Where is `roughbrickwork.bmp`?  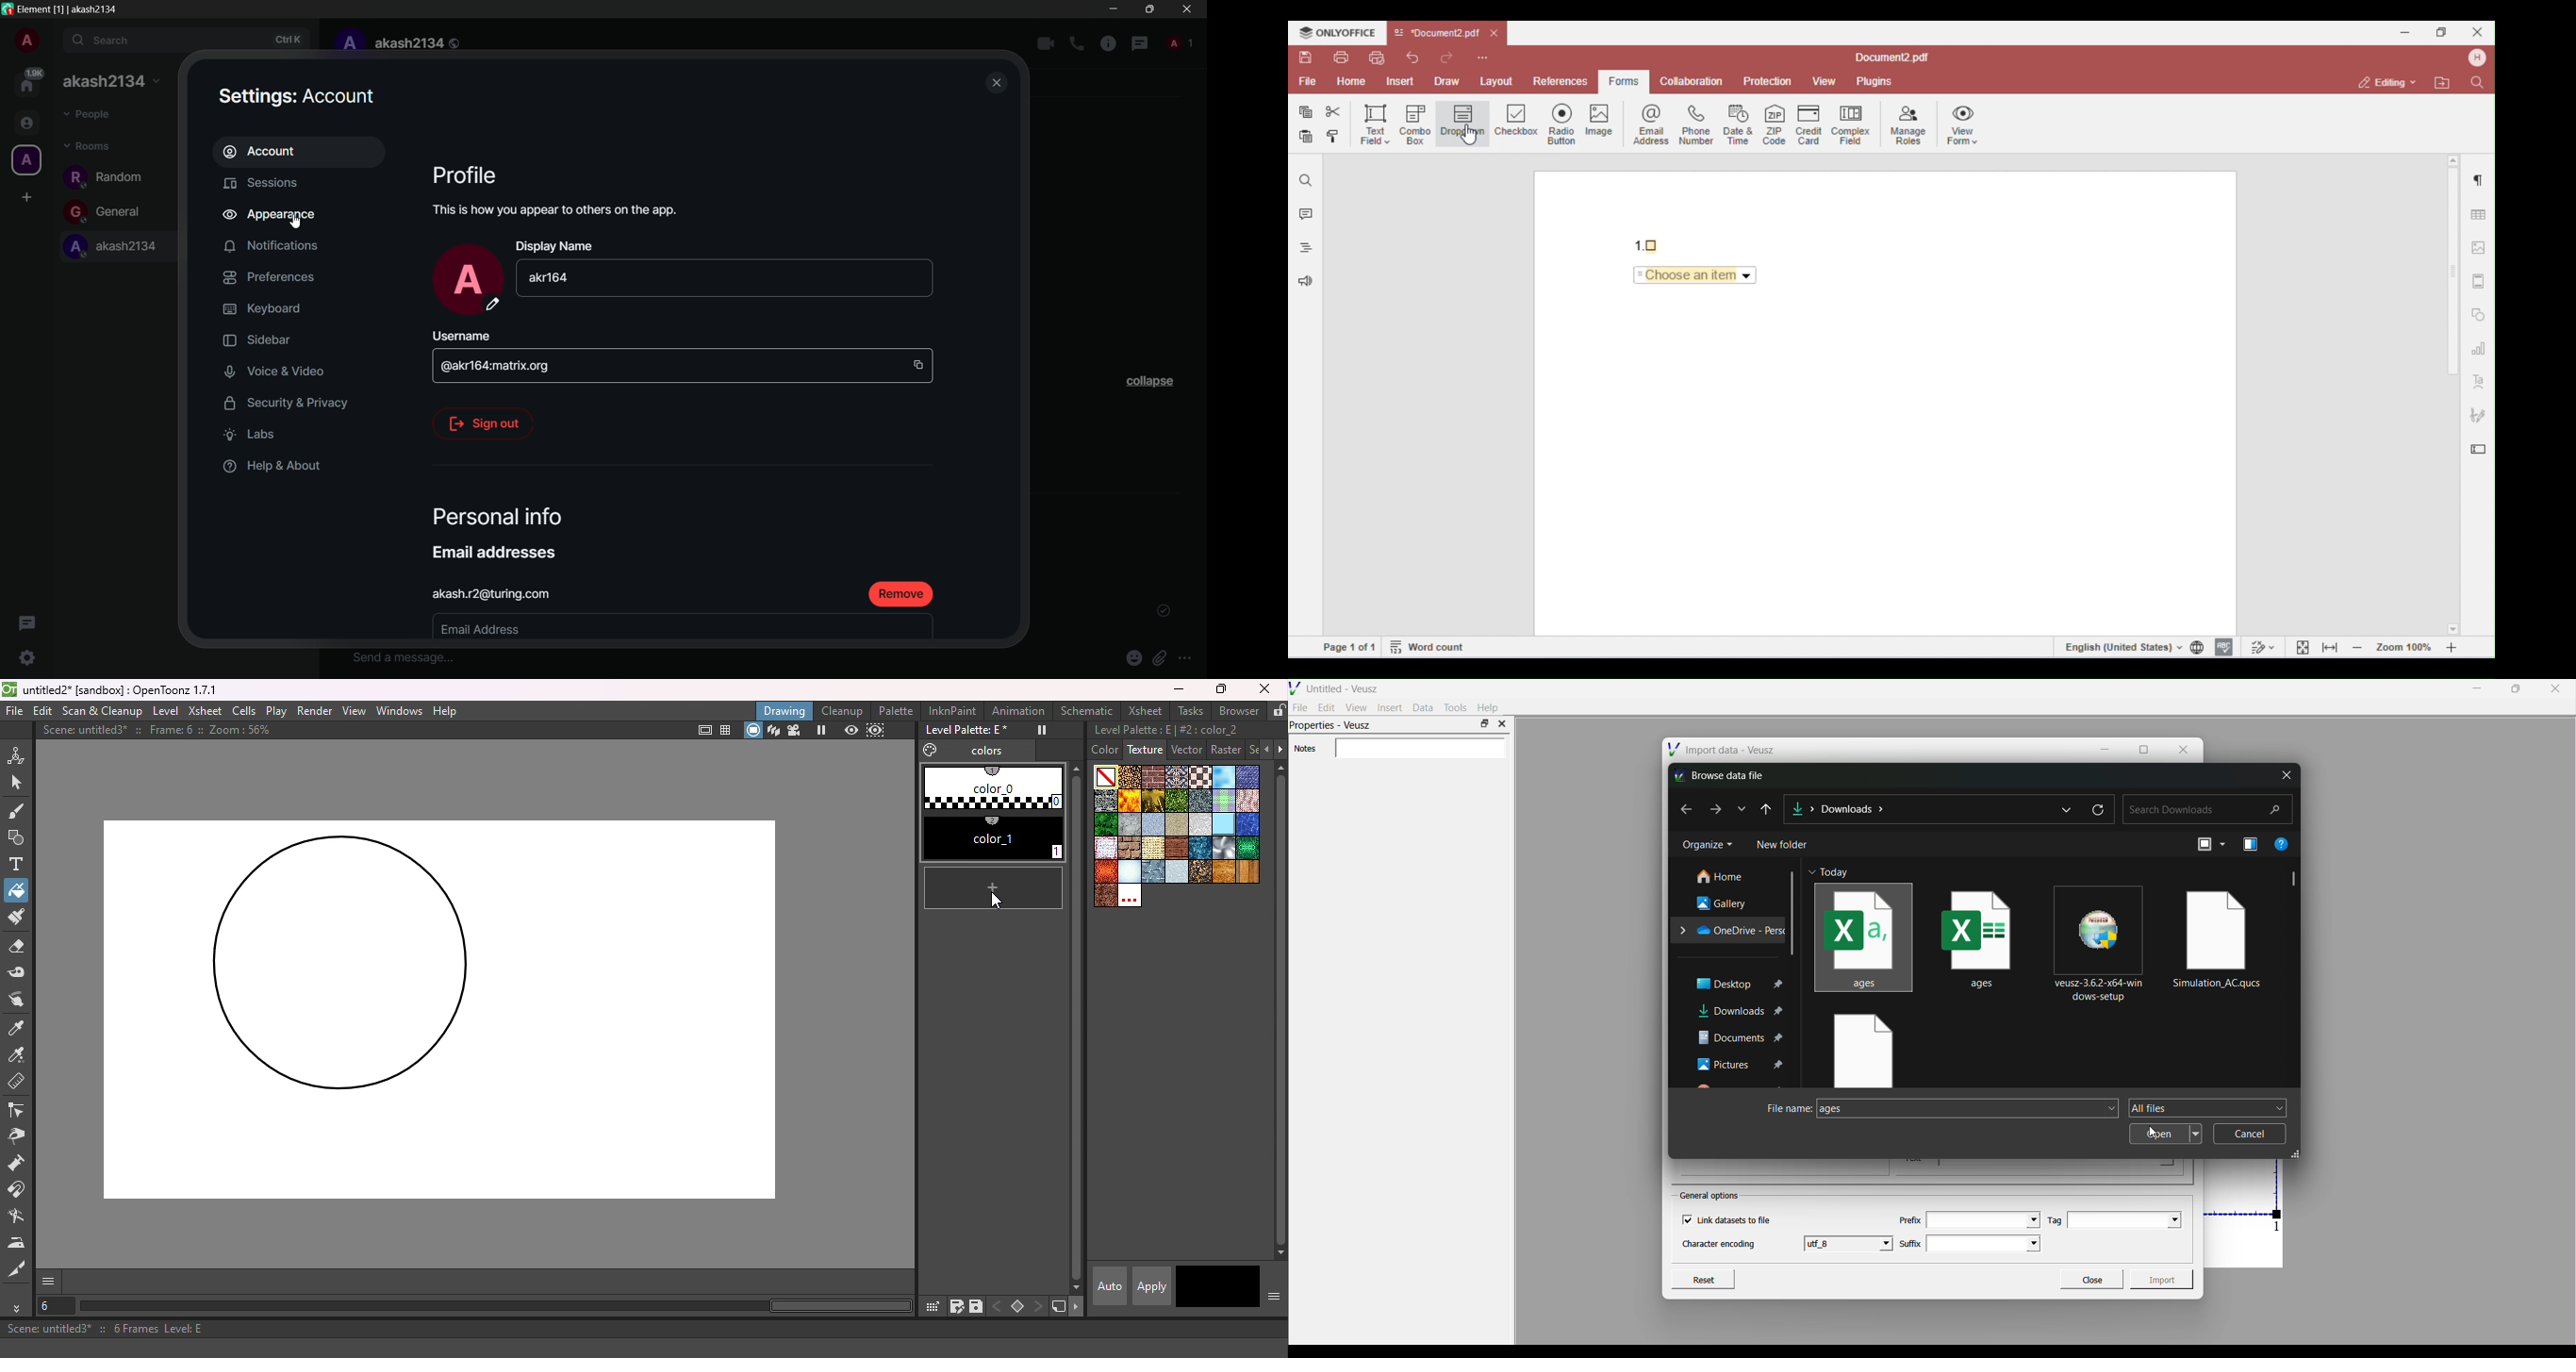 roughbrickwork.bmp is located at coordinates (1131, 849).